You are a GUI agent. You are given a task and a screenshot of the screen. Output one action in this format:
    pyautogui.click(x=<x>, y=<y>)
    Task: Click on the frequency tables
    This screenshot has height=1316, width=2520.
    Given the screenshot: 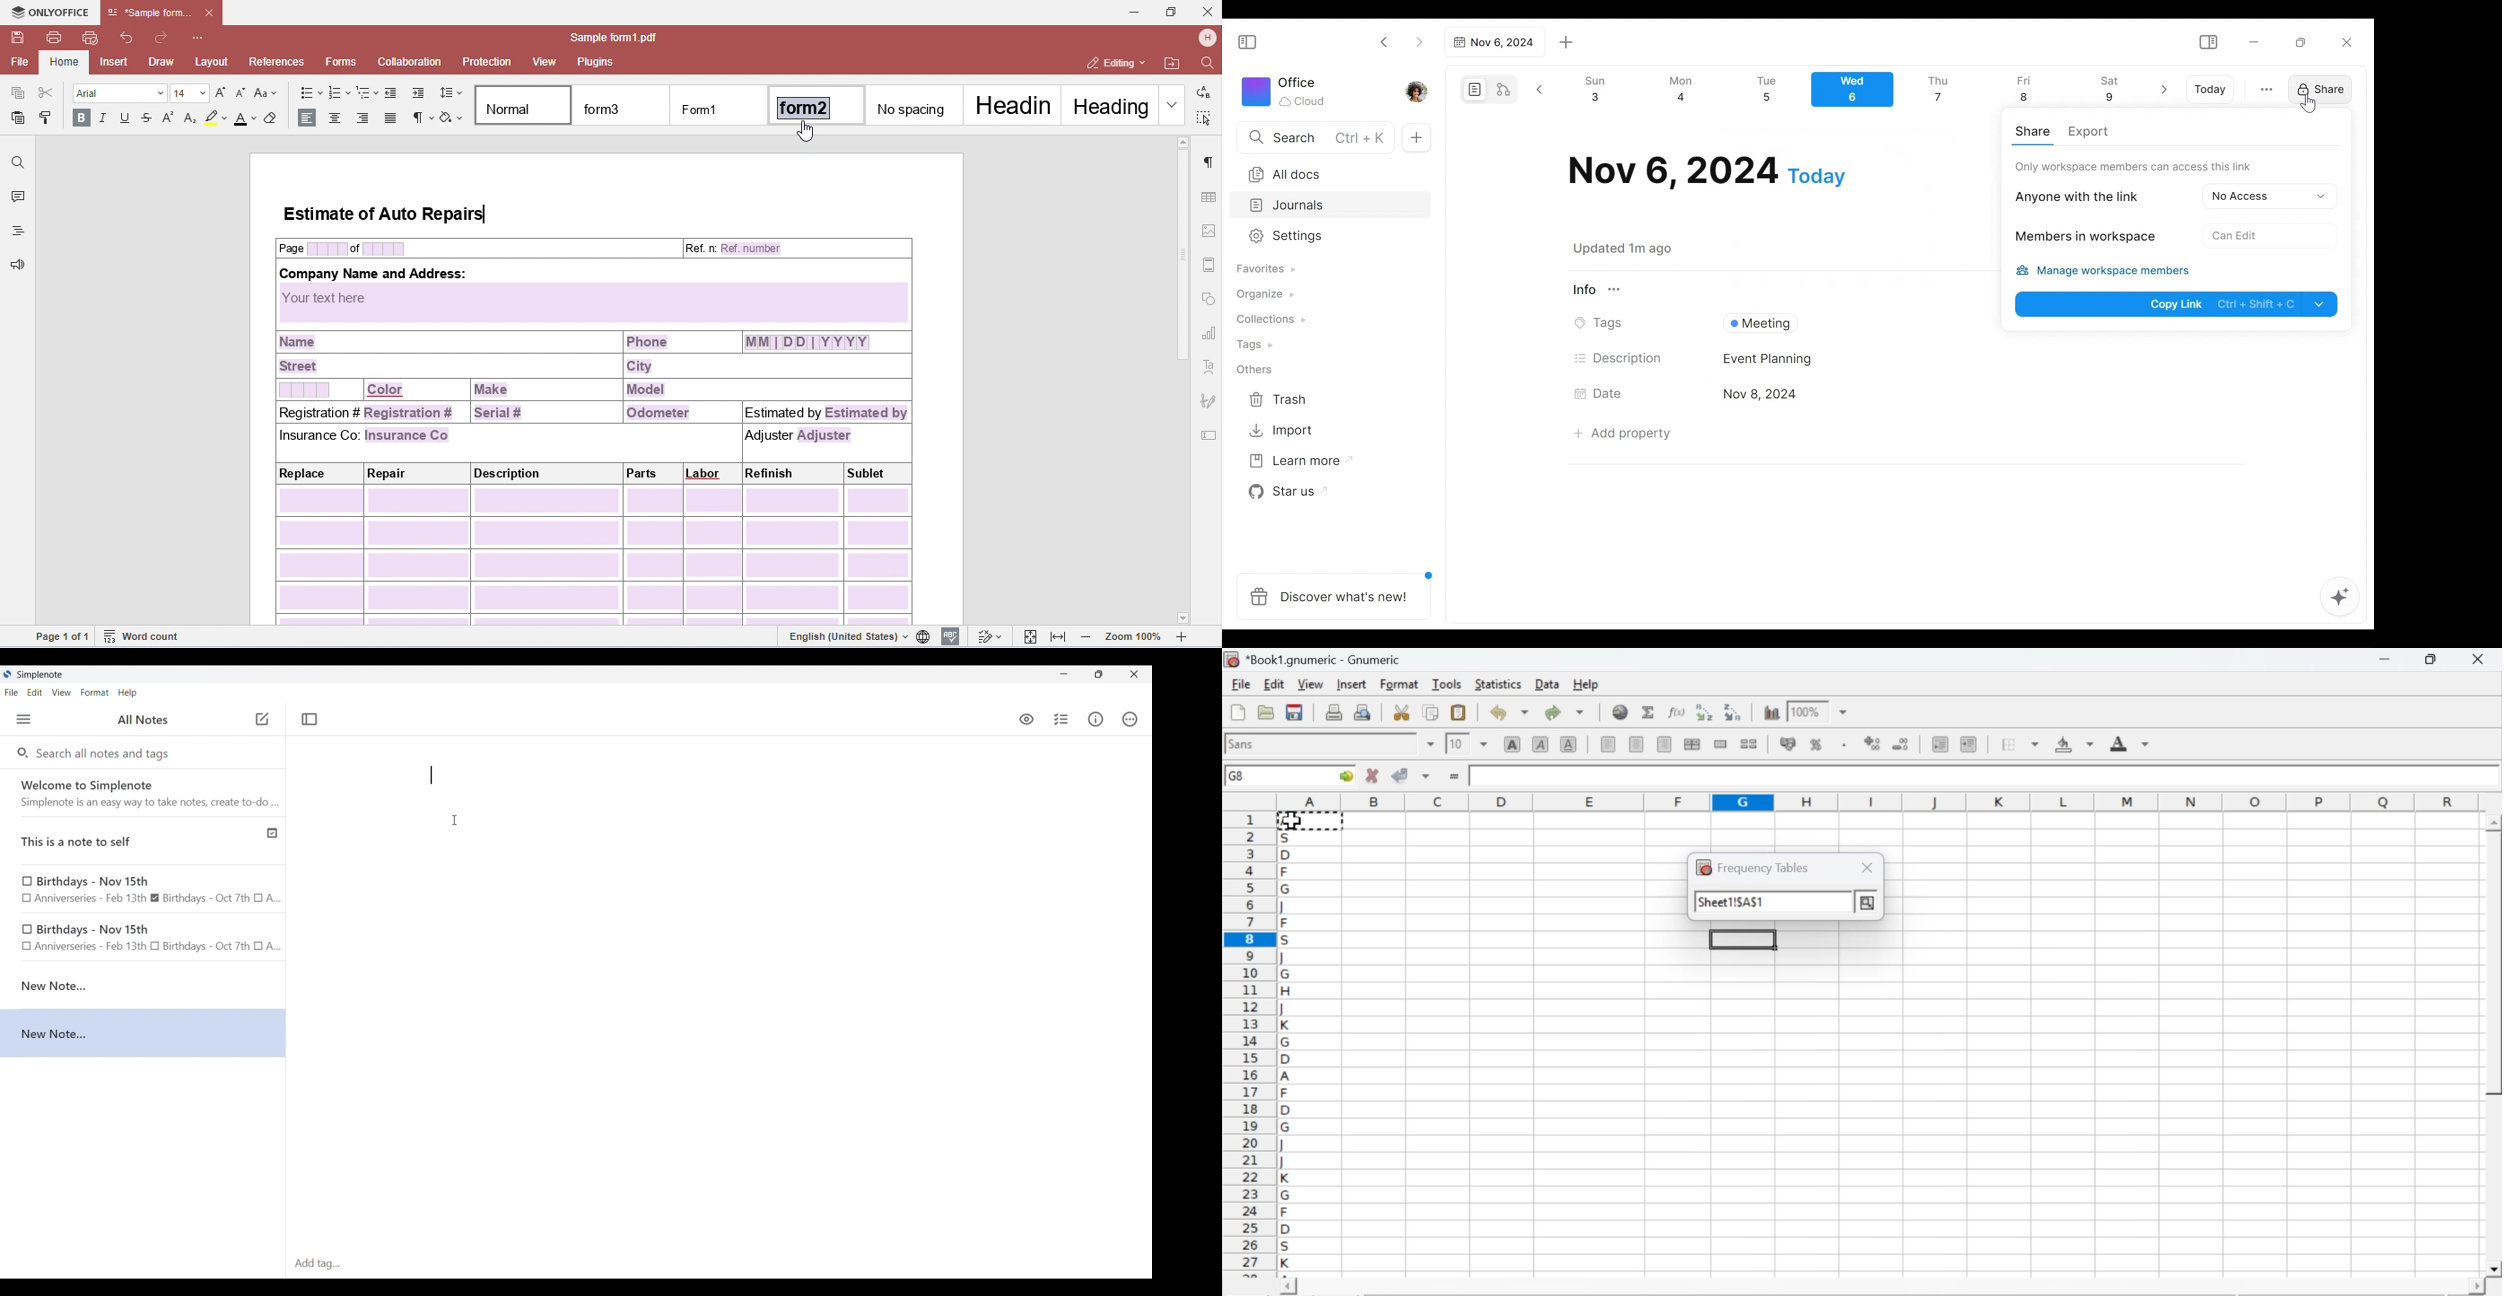 What is the action you would take?
    pyautogui.click(x=1752, y=867)
    